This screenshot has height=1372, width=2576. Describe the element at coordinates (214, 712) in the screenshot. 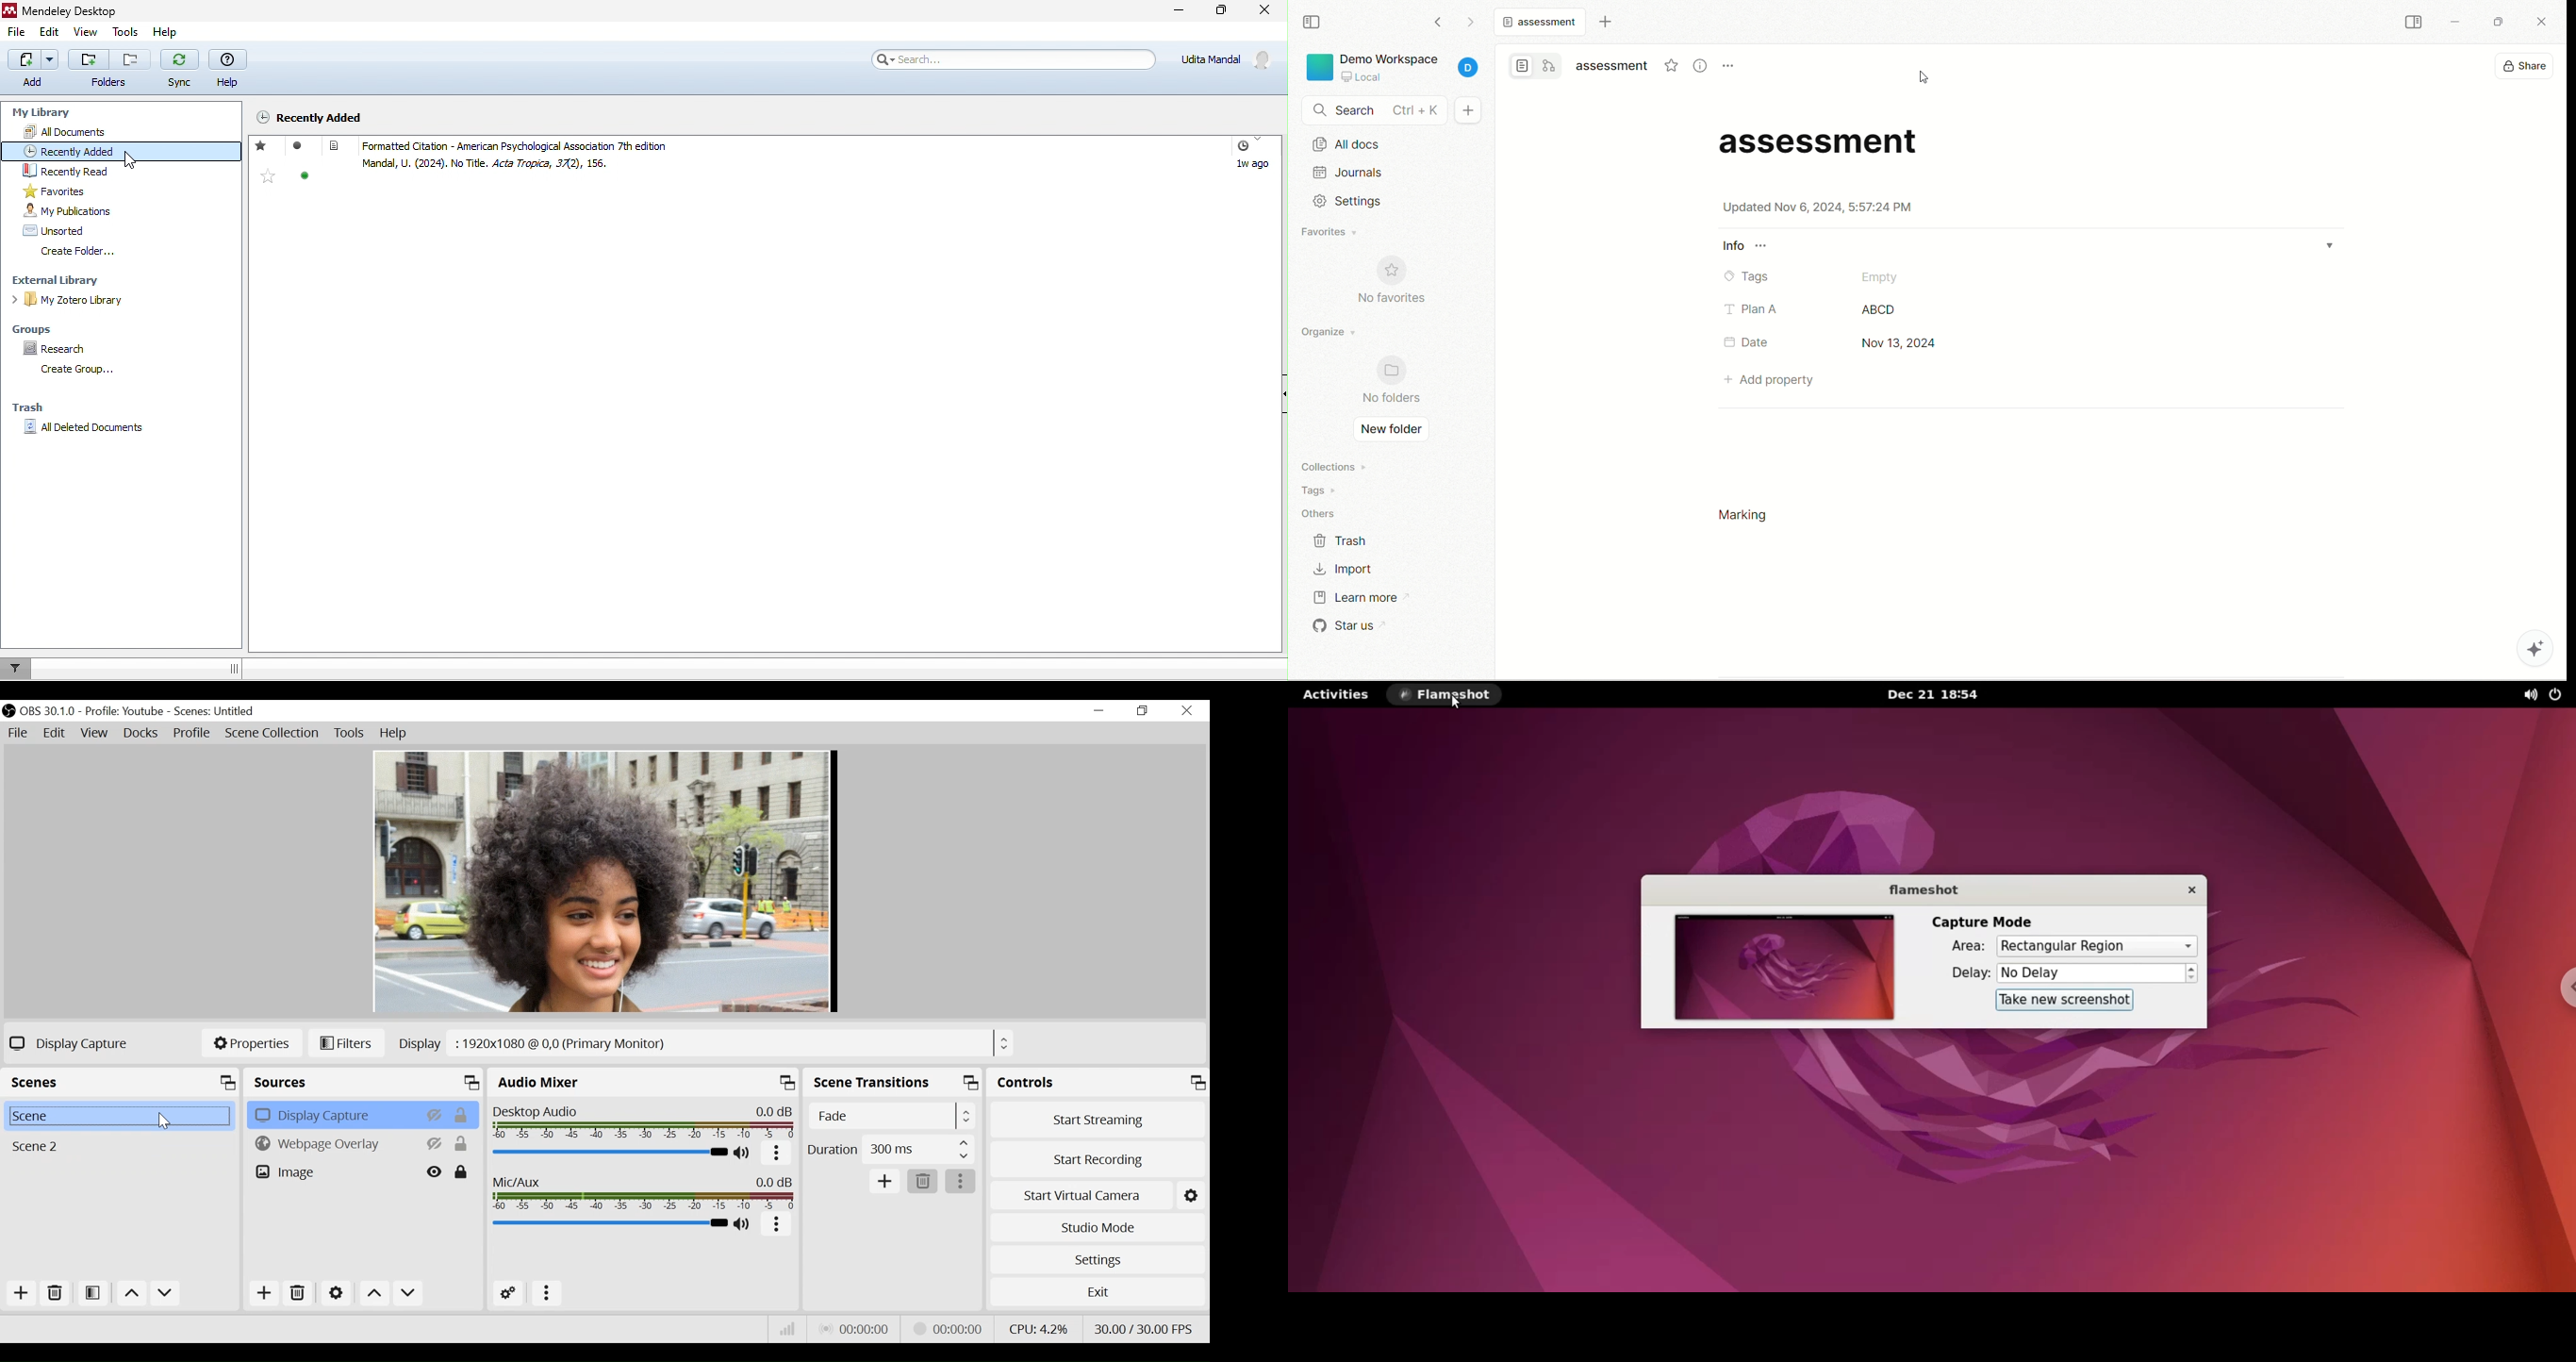

I see `Scene Name` at that location.